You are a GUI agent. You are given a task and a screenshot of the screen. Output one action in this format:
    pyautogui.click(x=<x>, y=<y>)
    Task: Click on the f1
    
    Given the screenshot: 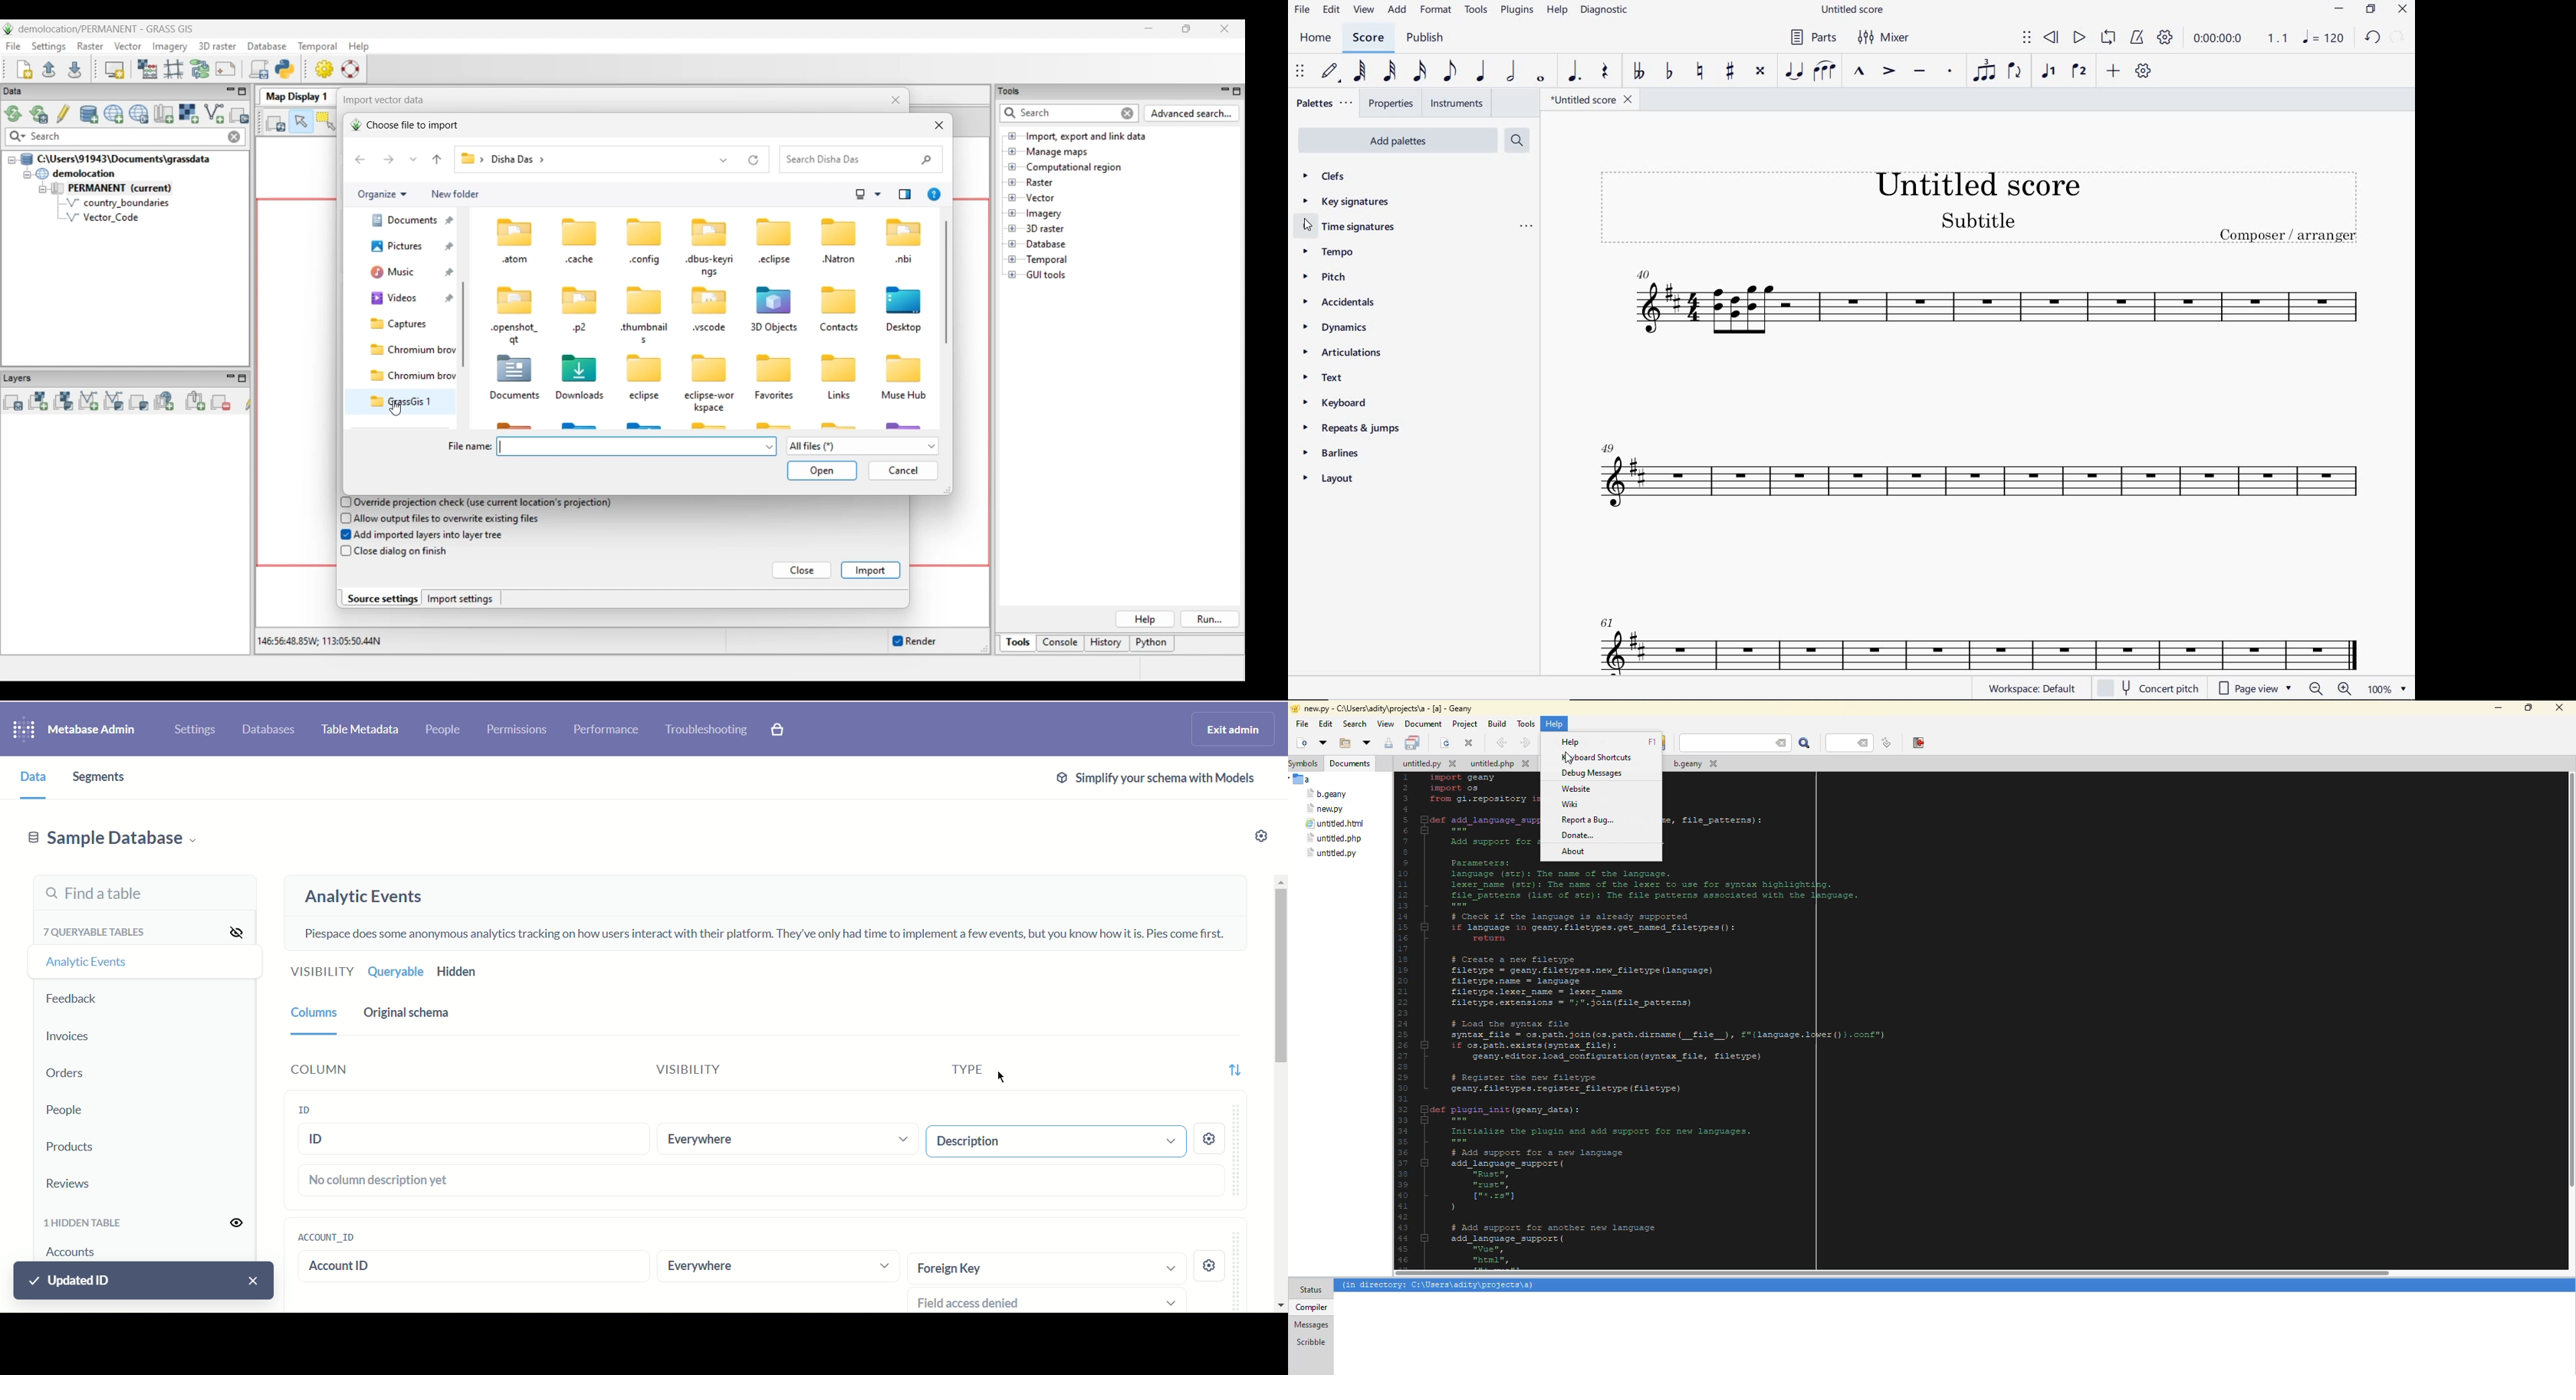 What is the action you would take?
    pyautogui.click(x=1652, y=742)
    